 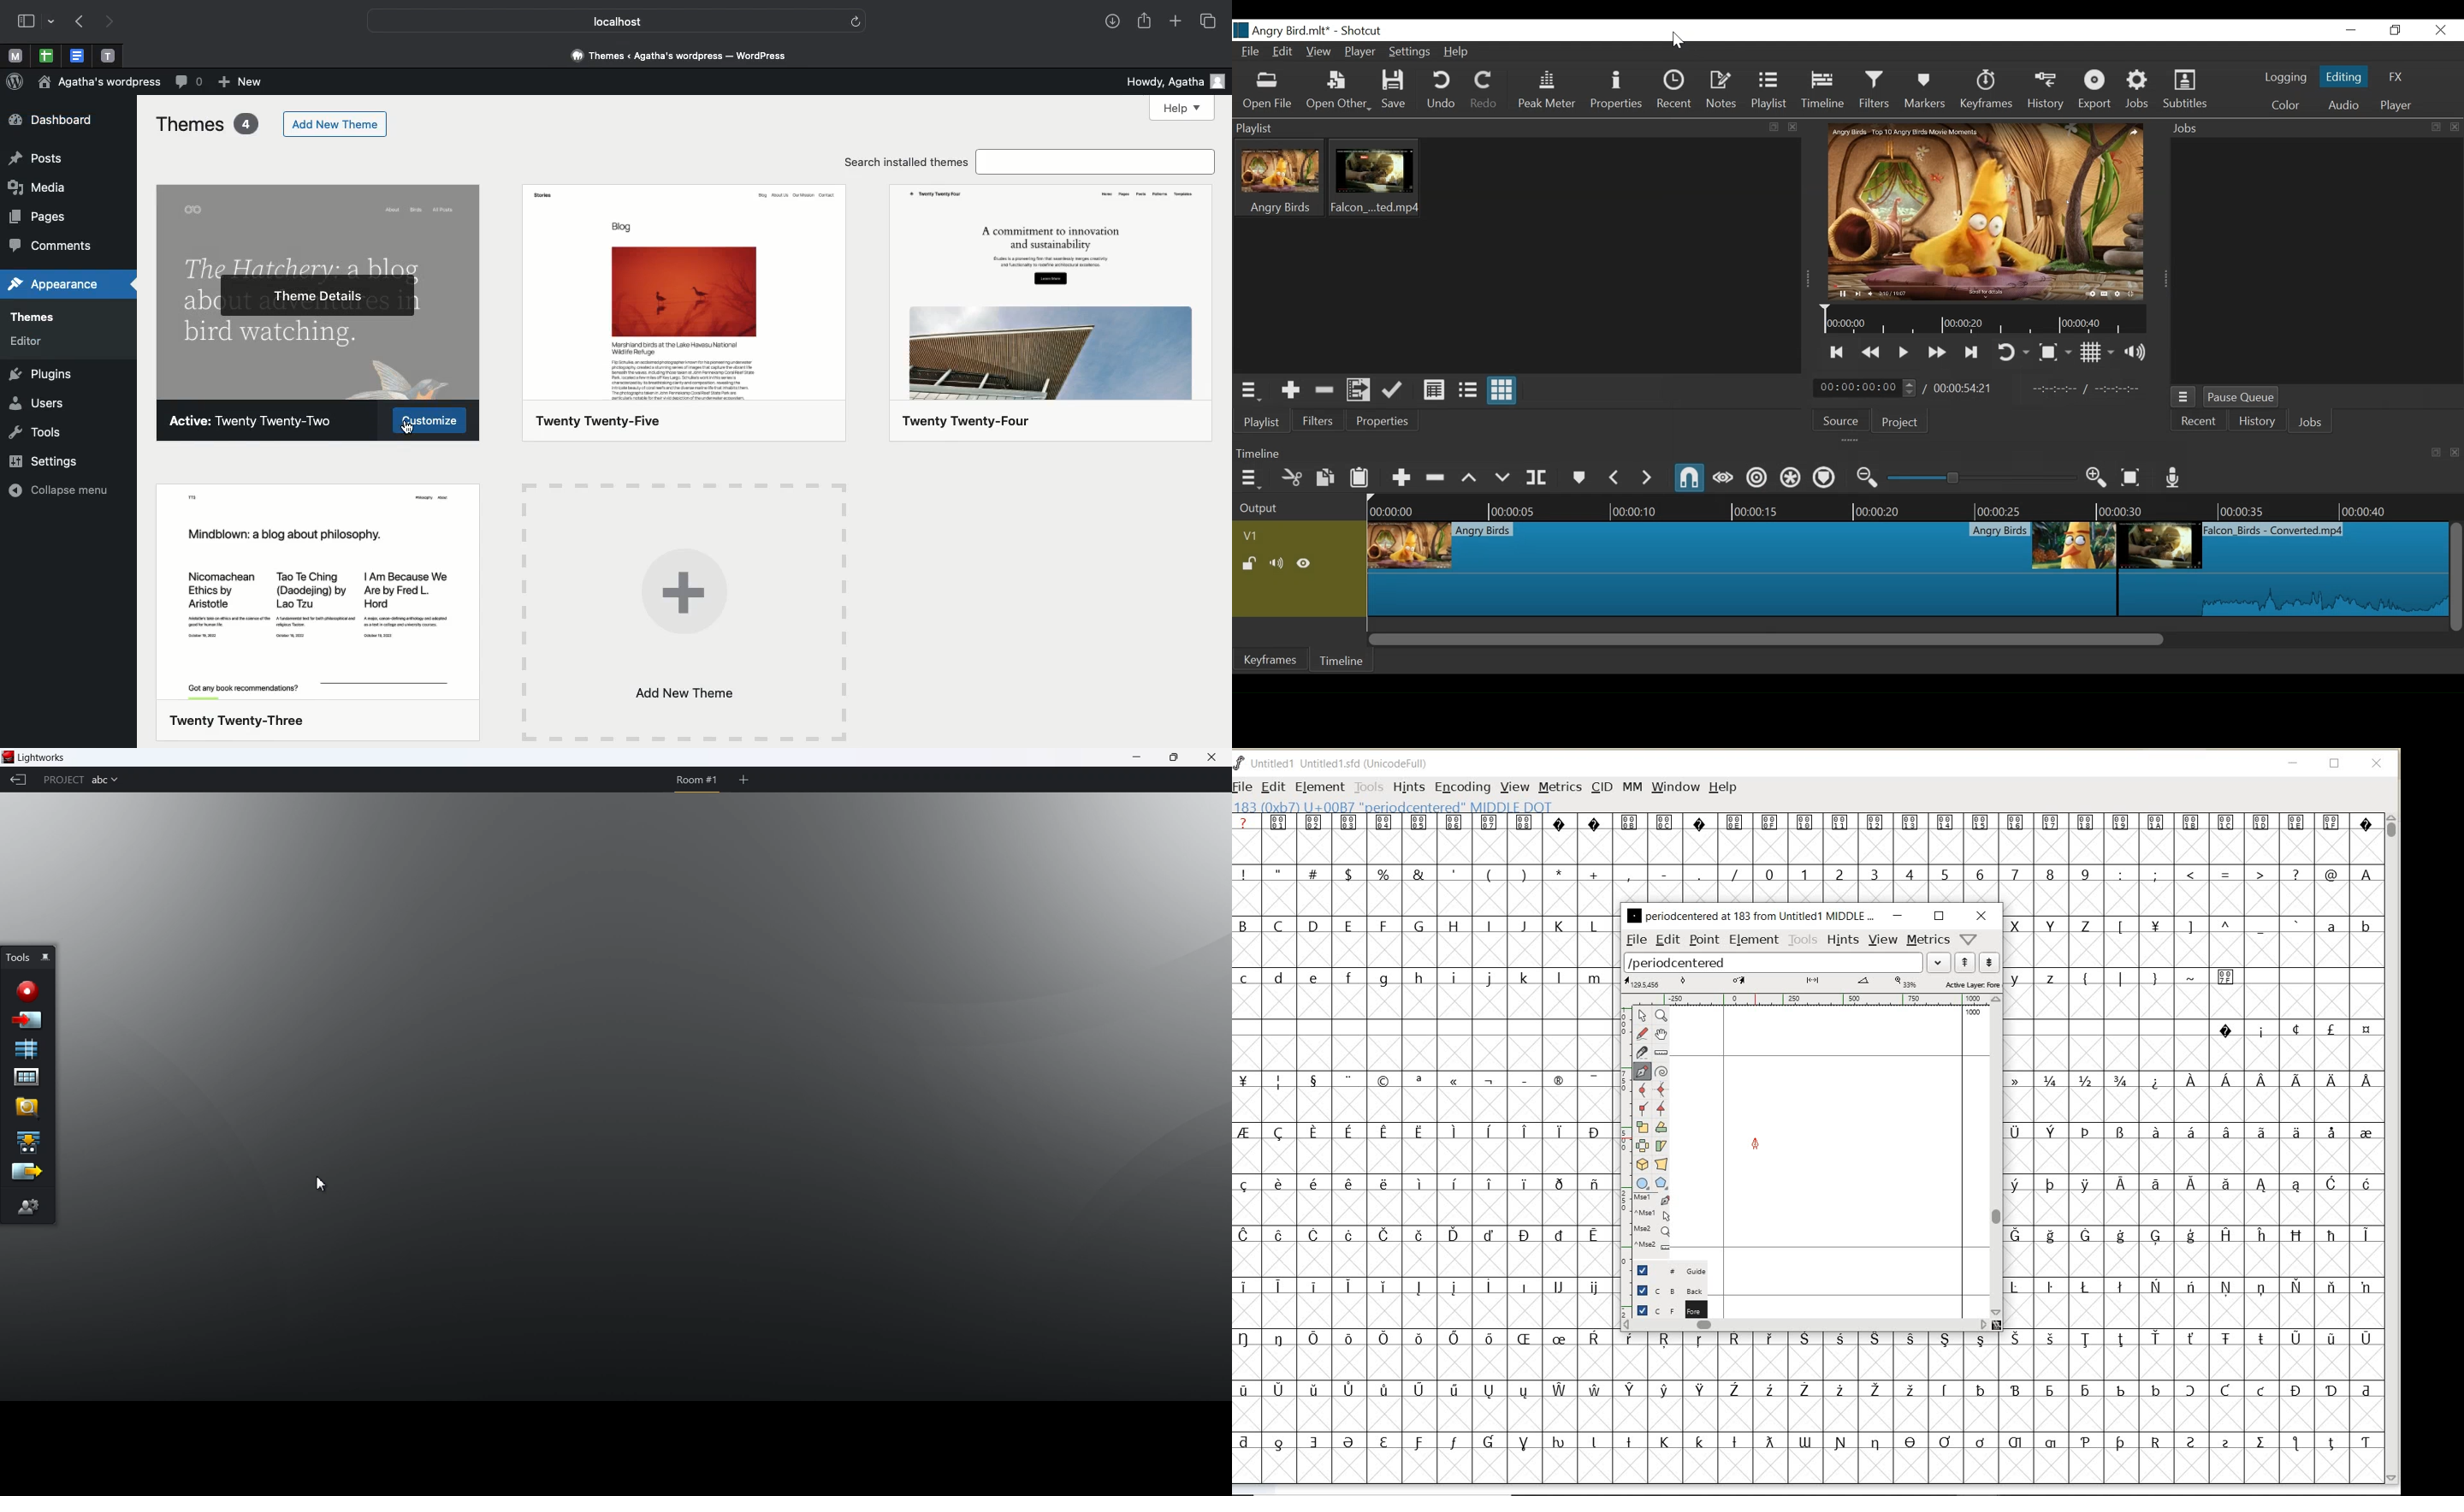 I want to click on Dashboard, so click(x=61, y=119).